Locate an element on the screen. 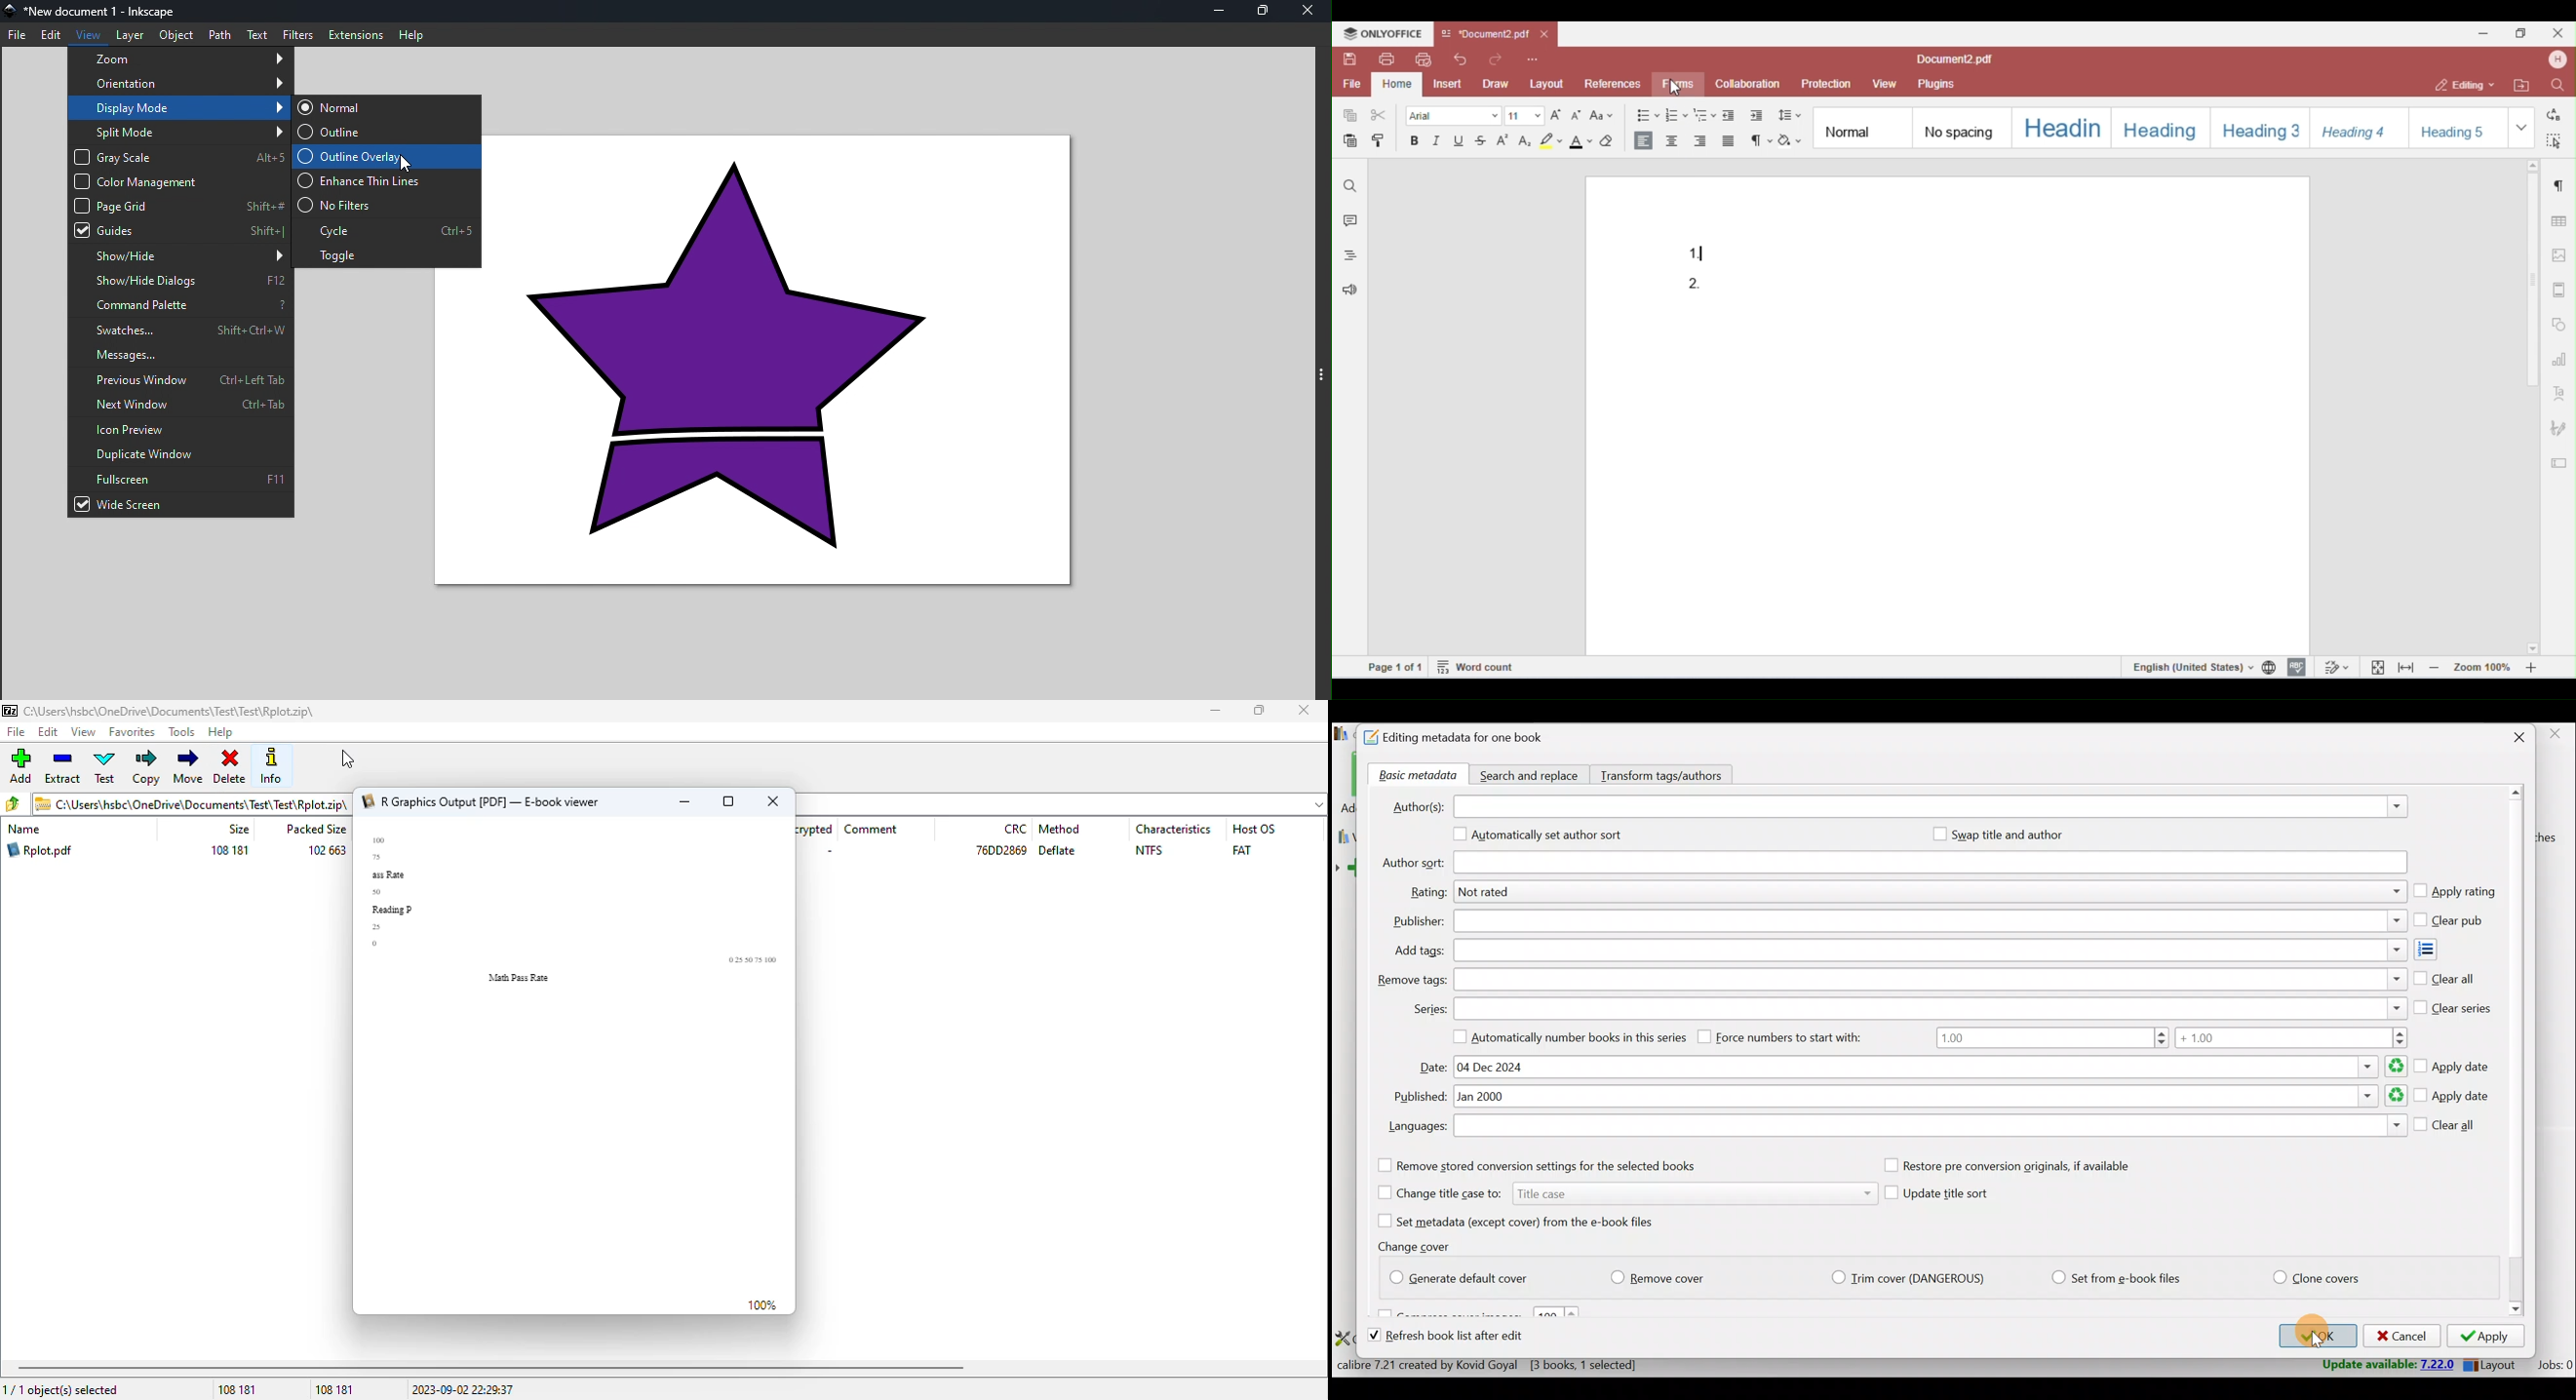  Refresh book list after edit is located at coordinates (1458, 1337).